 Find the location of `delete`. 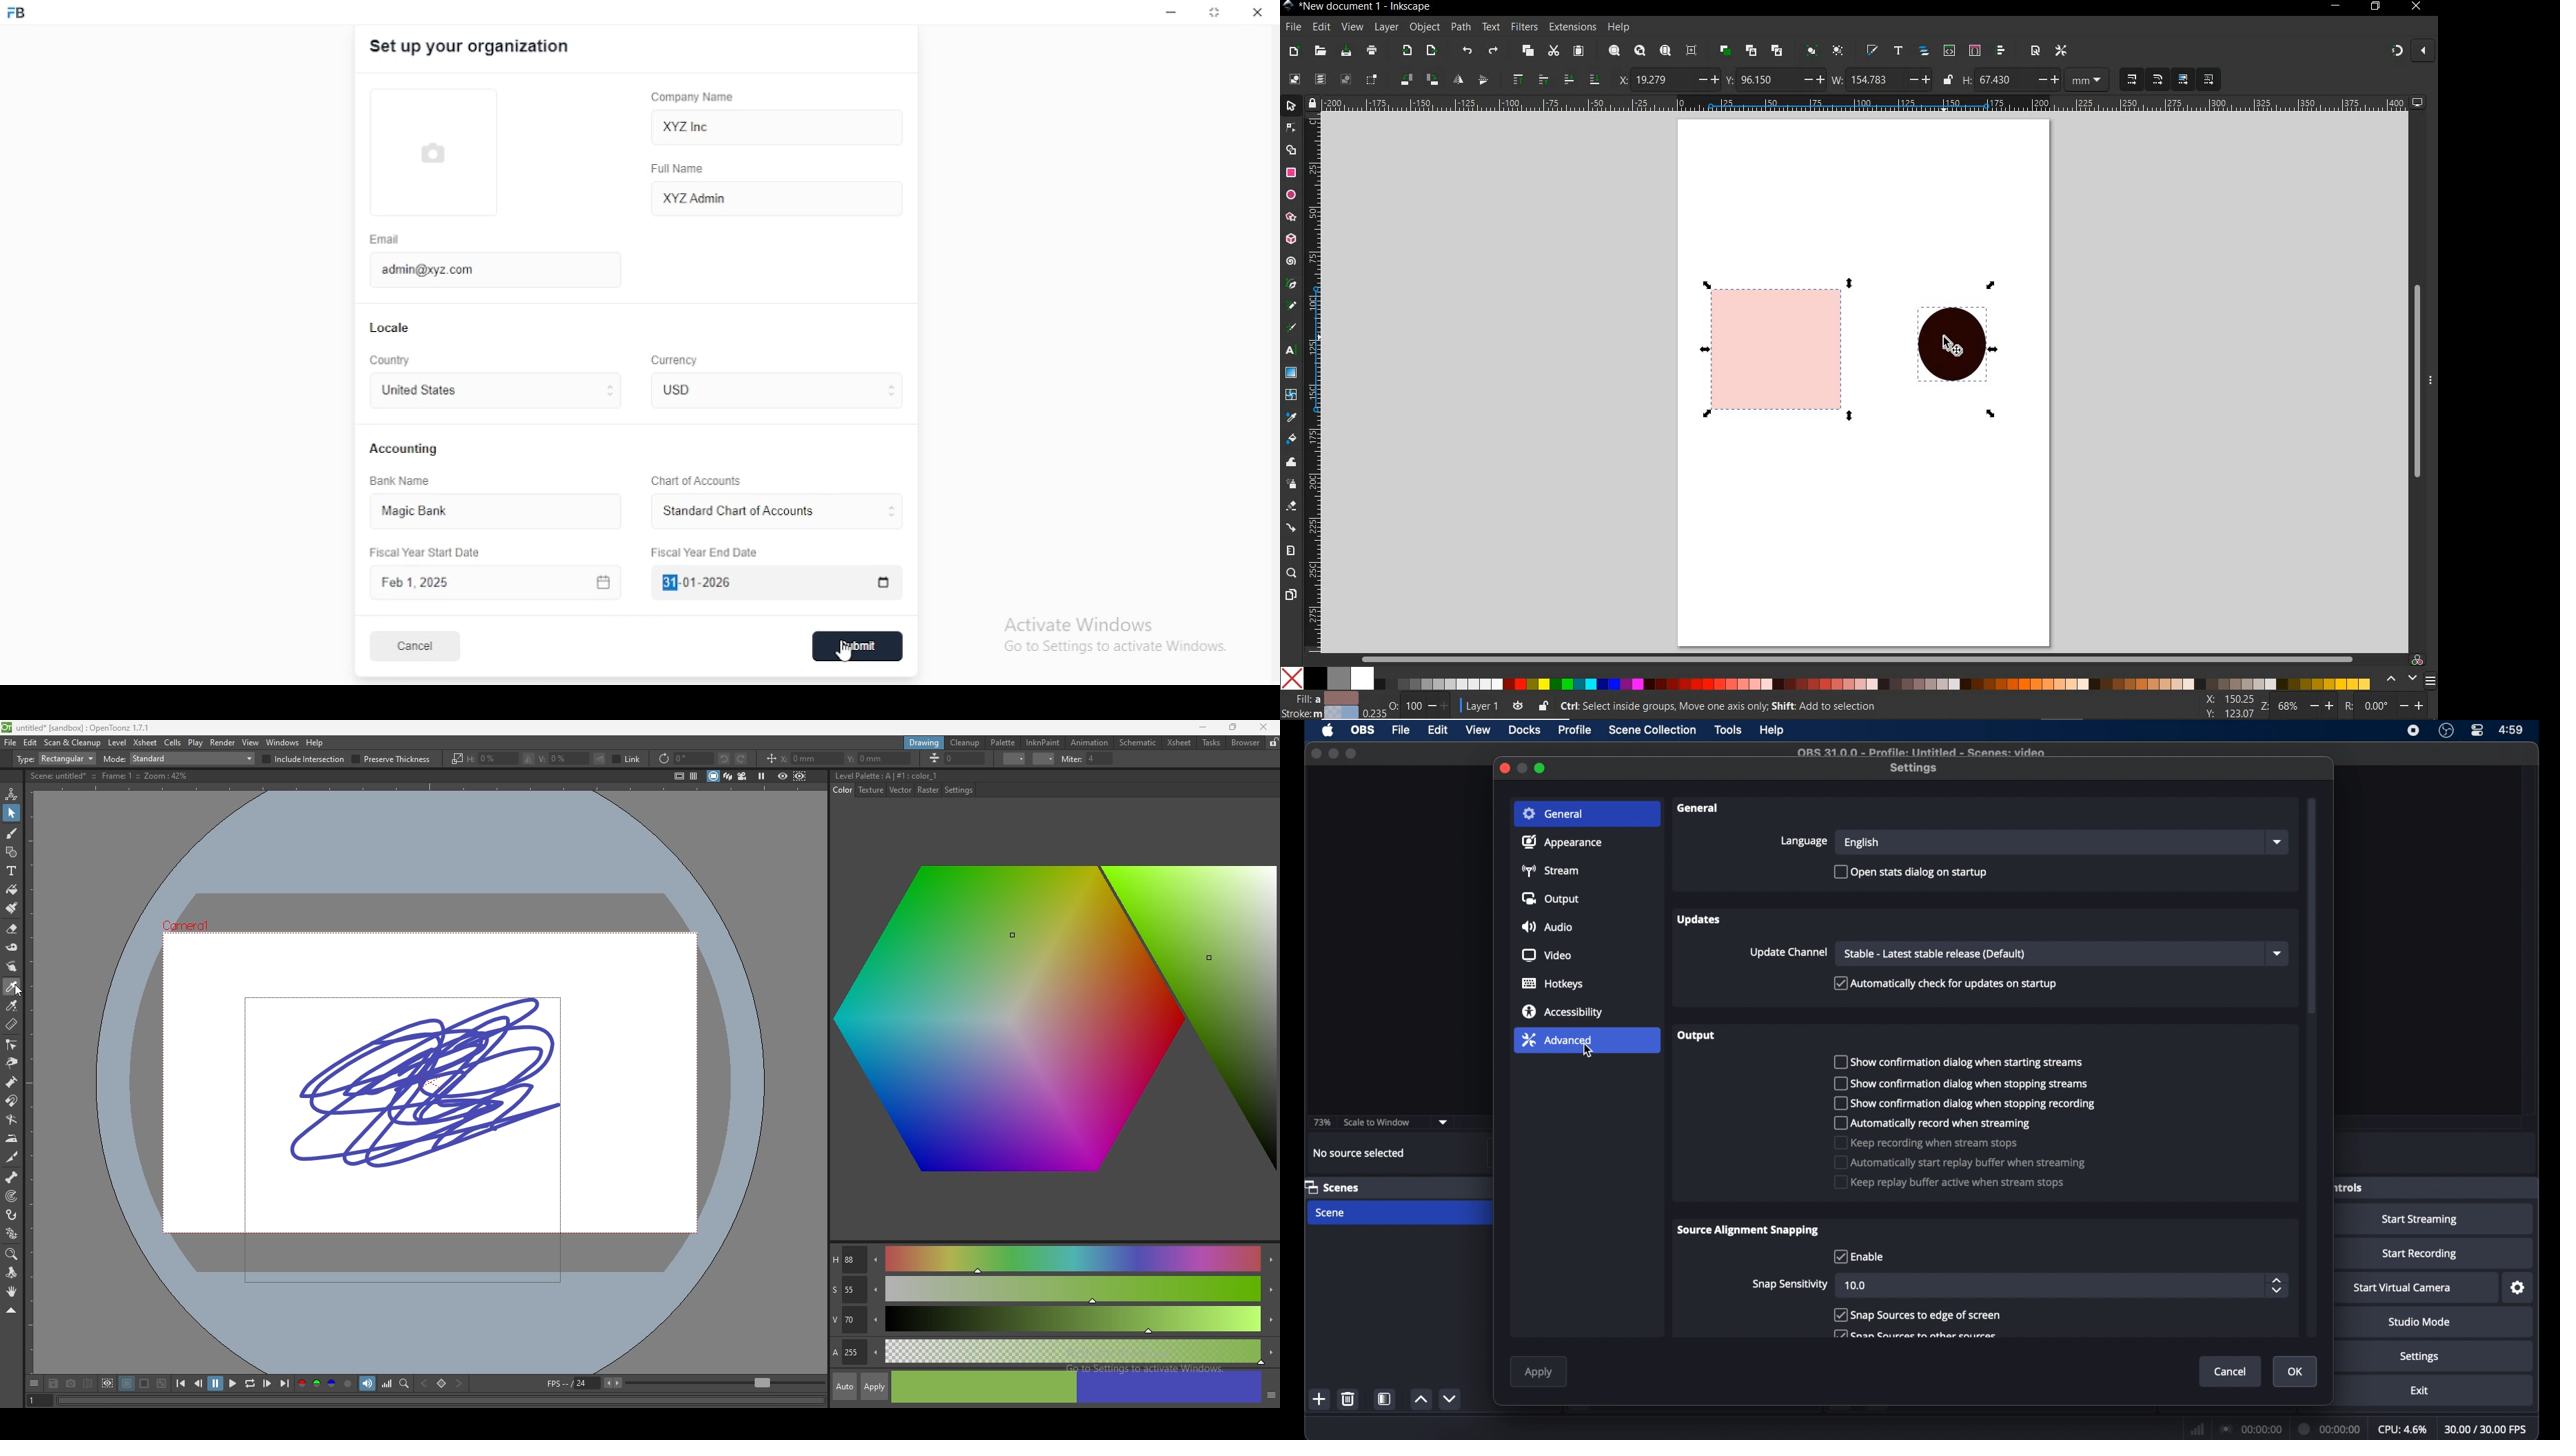

delete is located at coordinates (1349, 1399).